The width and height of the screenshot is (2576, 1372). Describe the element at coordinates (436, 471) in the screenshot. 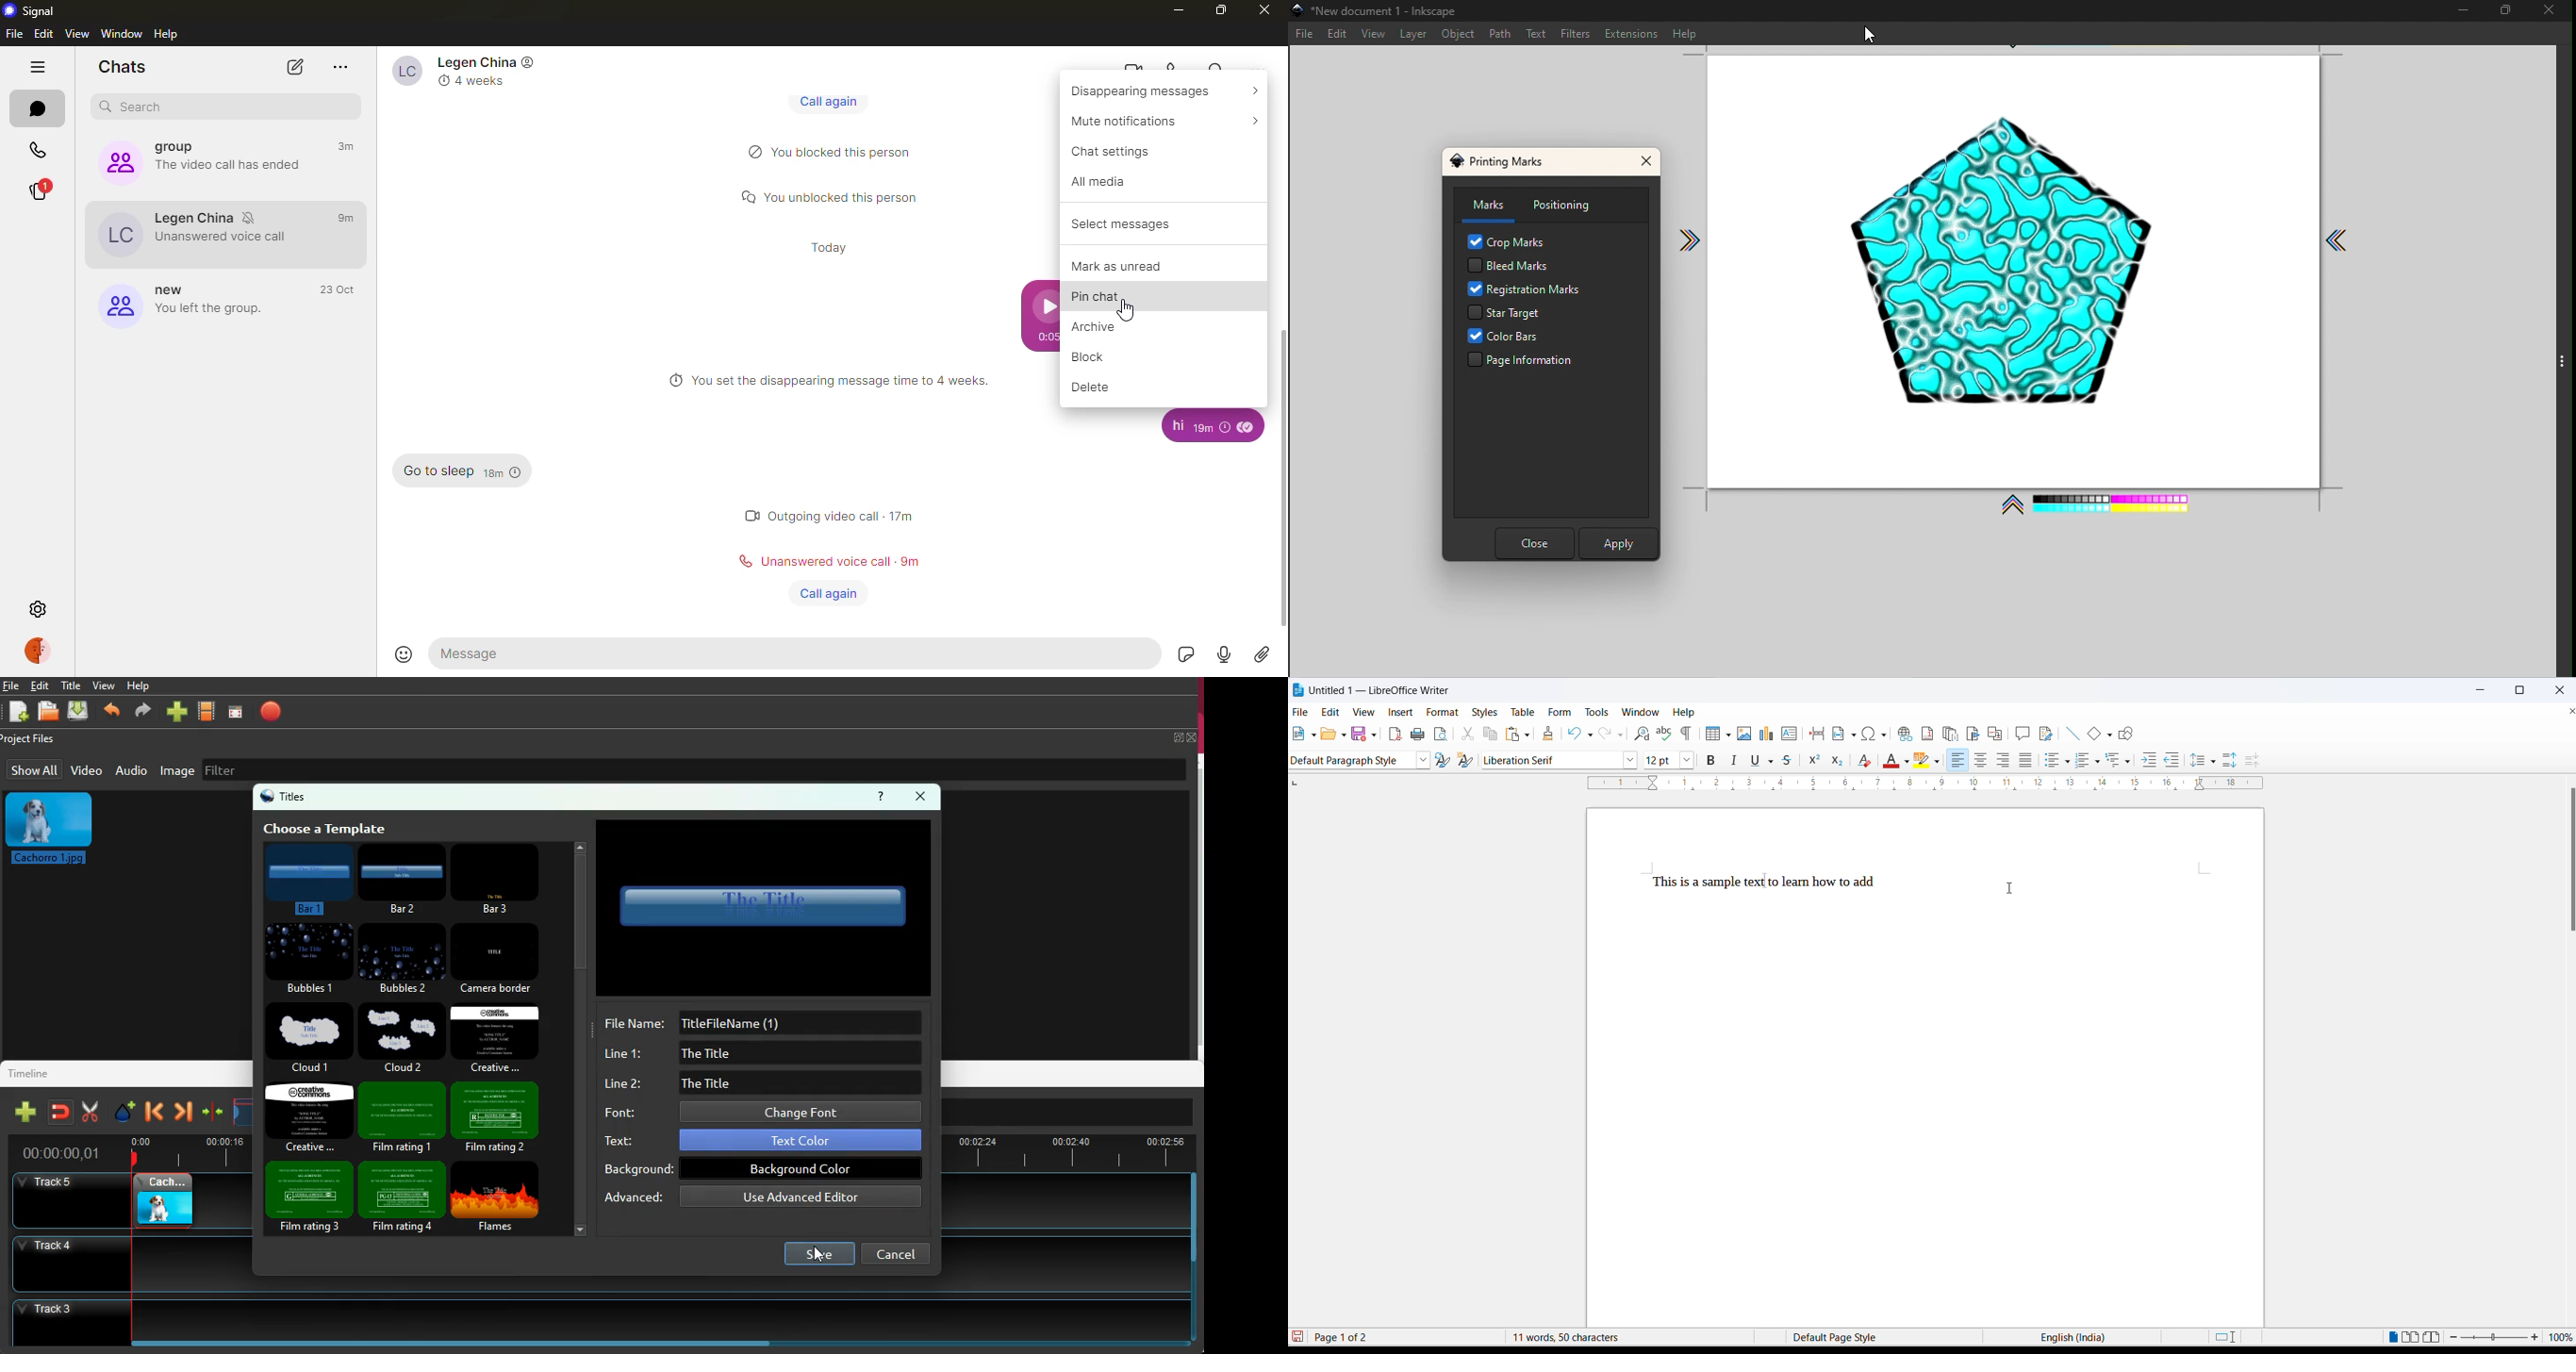

I see `message` at that location.